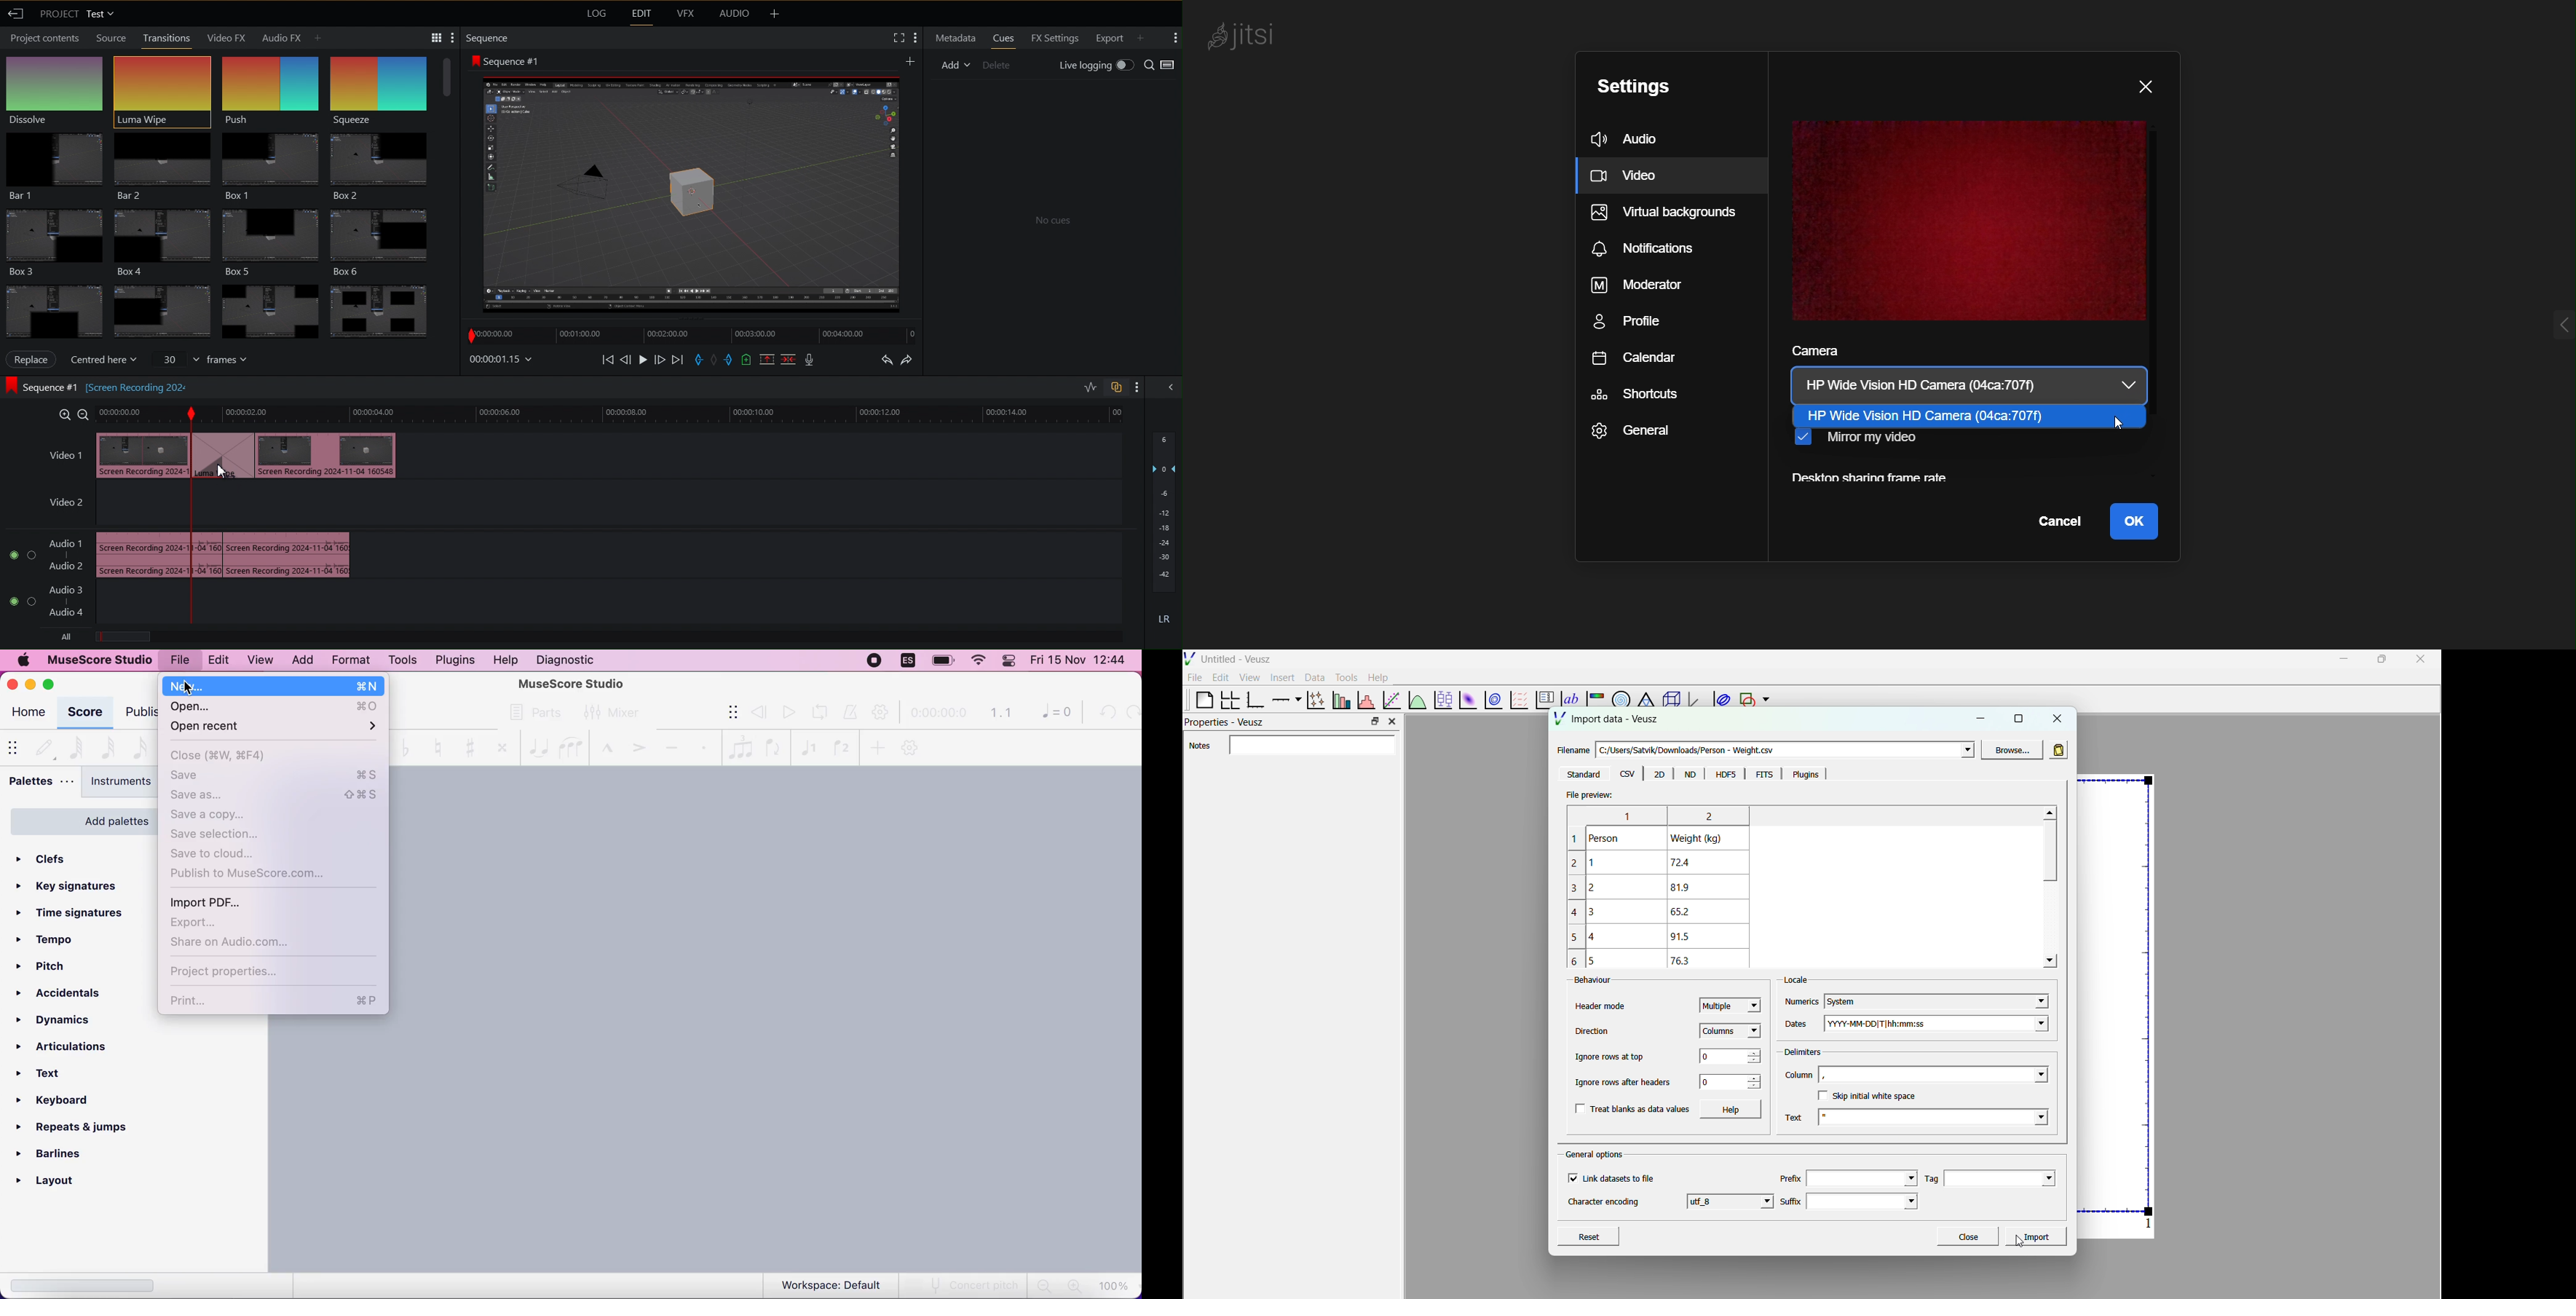 This screenshot has width=2576, height=1316. Describe the element at coordinates (1733, 1109) in the screenshot. I see `Help` at that location.